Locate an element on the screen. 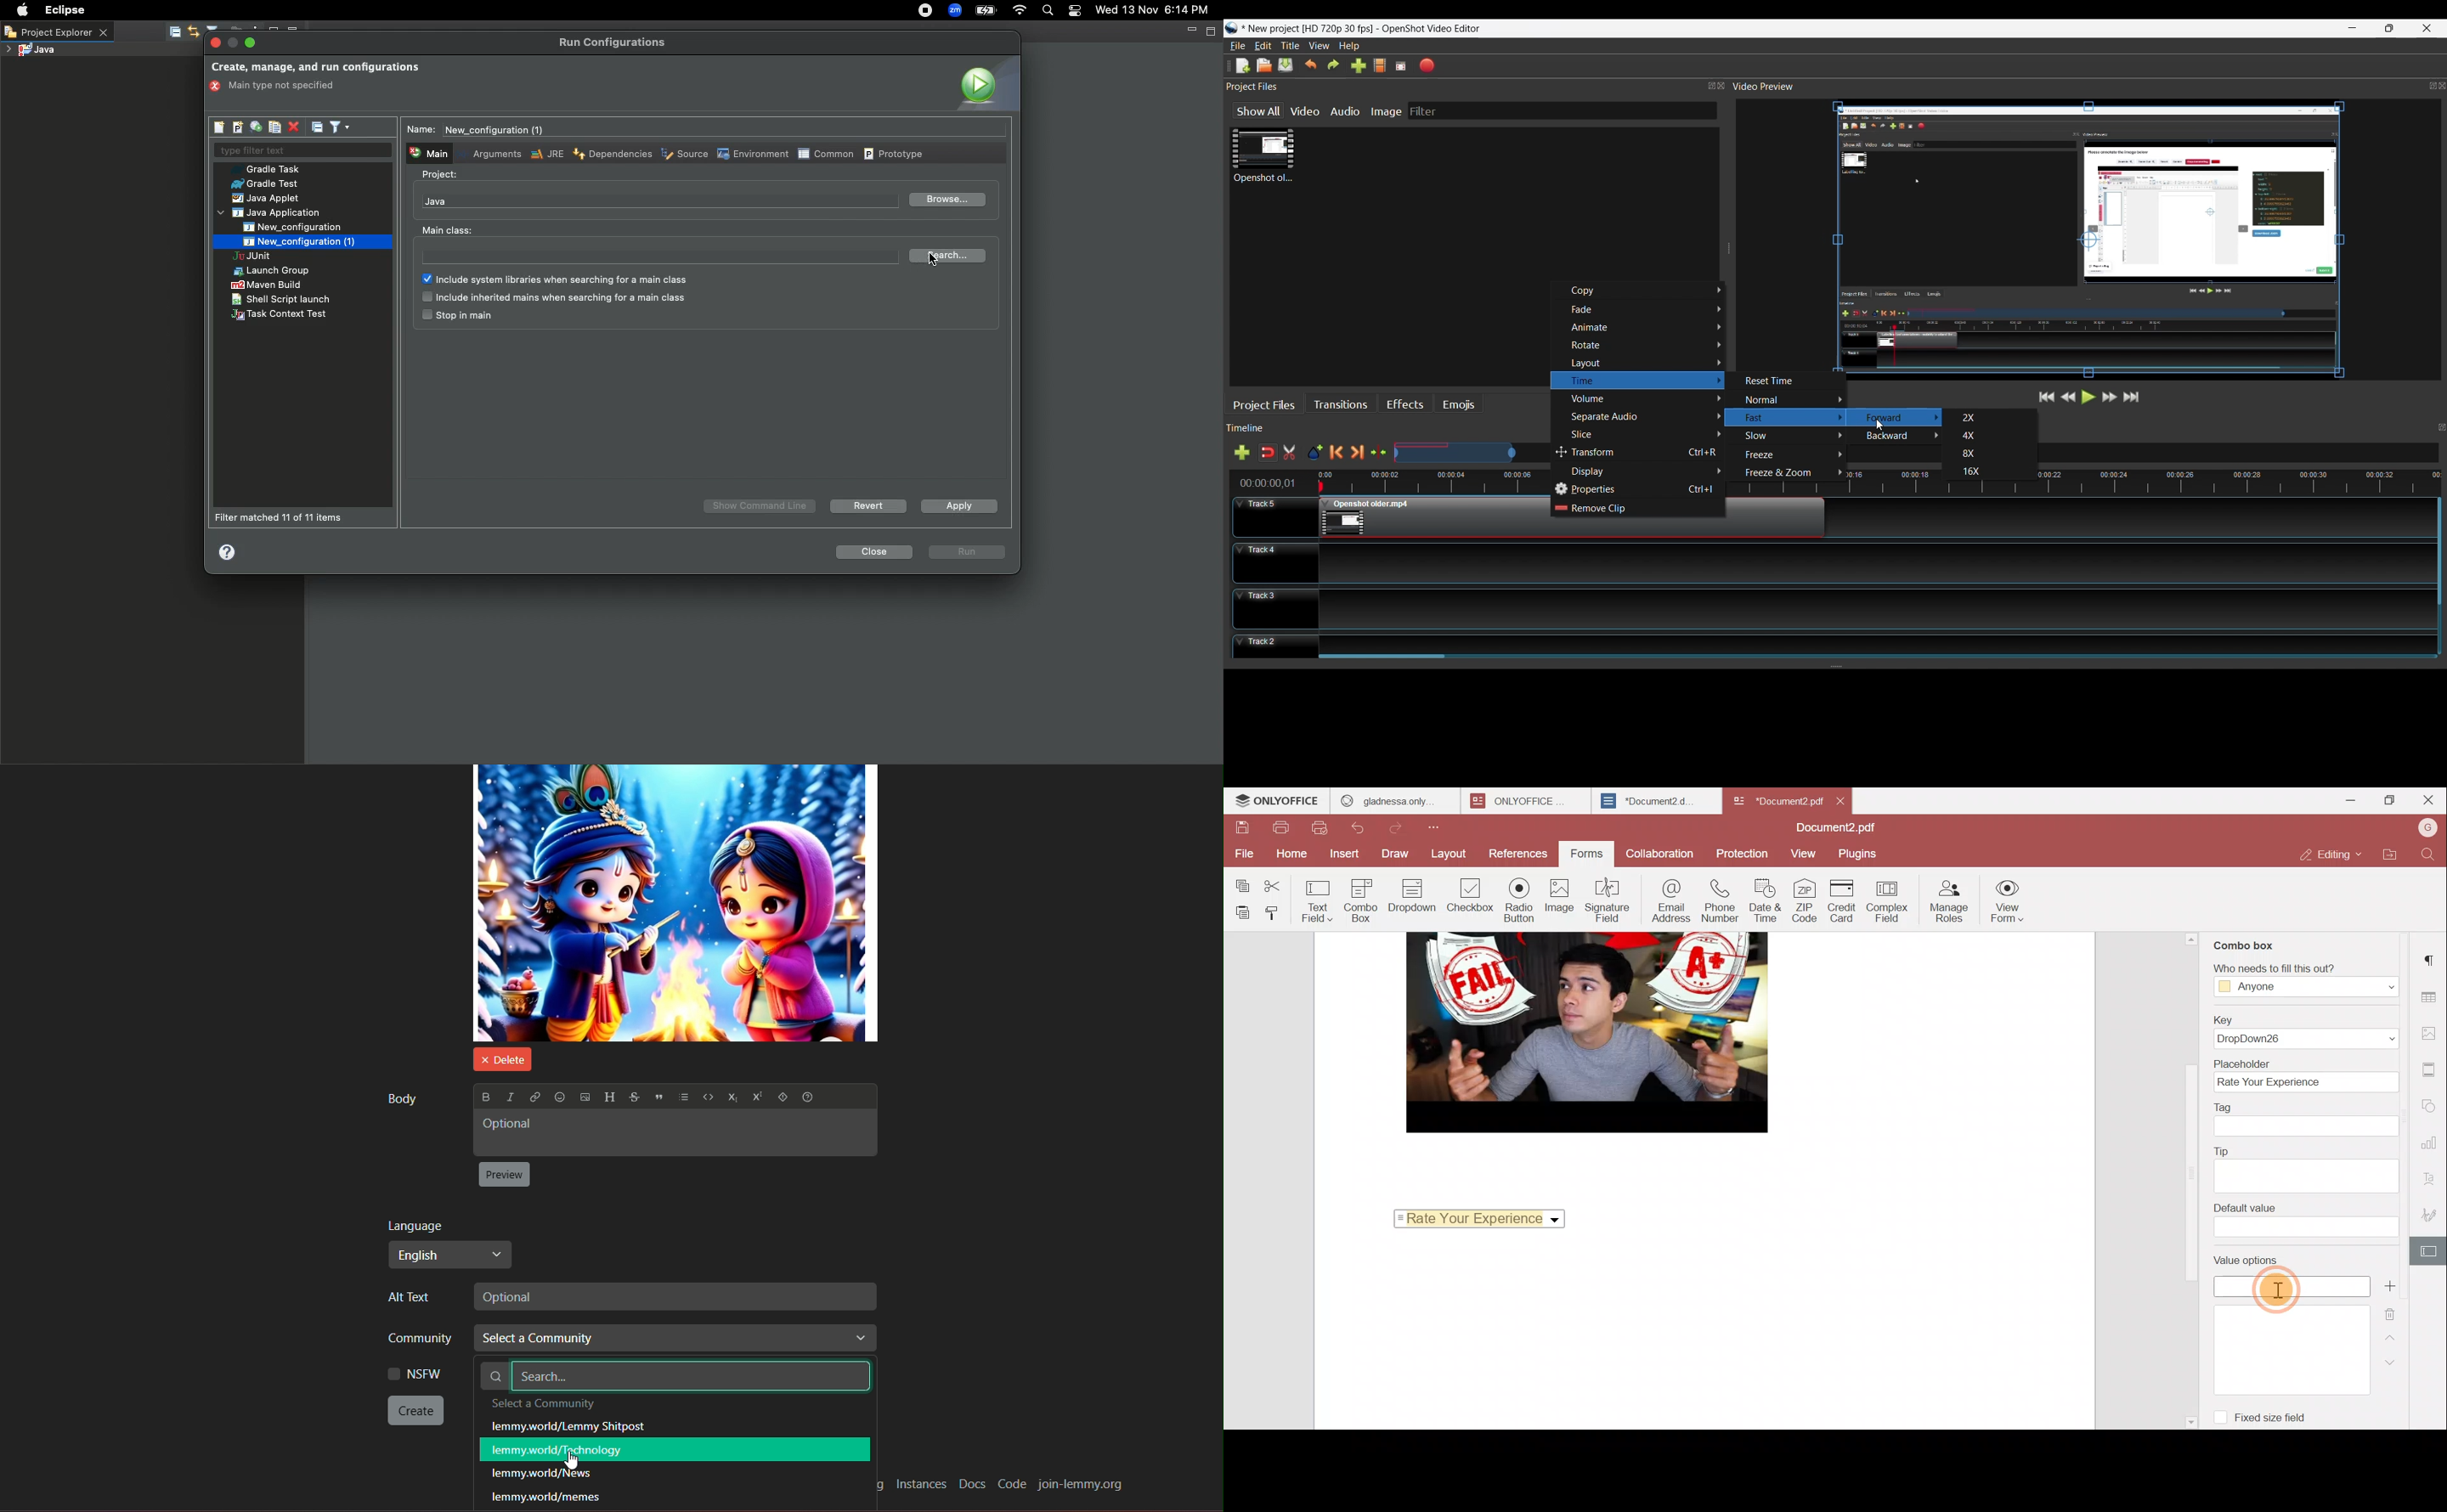 This screenshot has height=1512, width=2464. ONLYOFFICE is located at coordinates (1278, 802).